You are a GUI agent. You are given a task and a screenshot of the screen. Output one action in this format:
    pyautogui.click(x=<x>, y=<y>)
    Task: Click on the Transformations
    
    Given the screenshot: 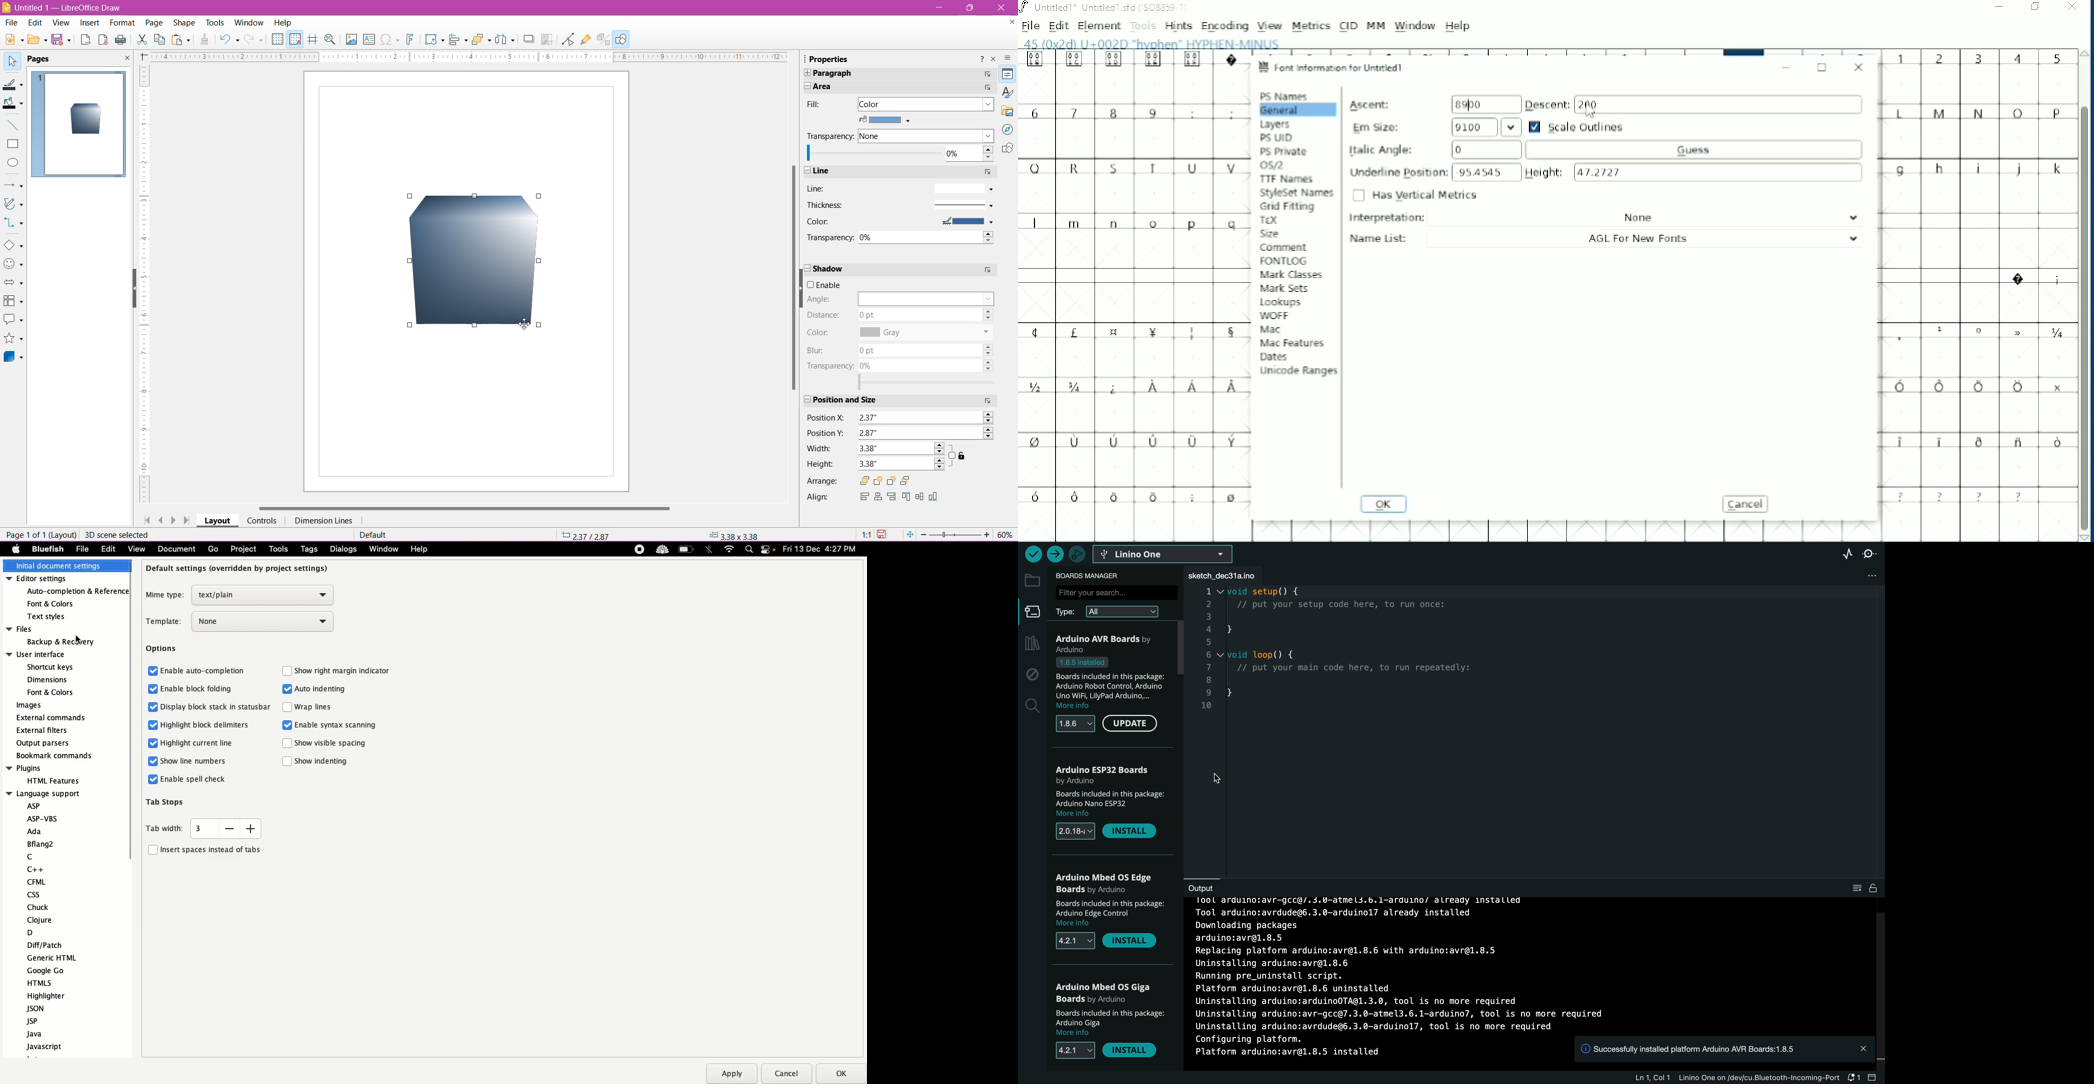 What is the action you would take?
    pyautogui.click(x=433, y=39)
    